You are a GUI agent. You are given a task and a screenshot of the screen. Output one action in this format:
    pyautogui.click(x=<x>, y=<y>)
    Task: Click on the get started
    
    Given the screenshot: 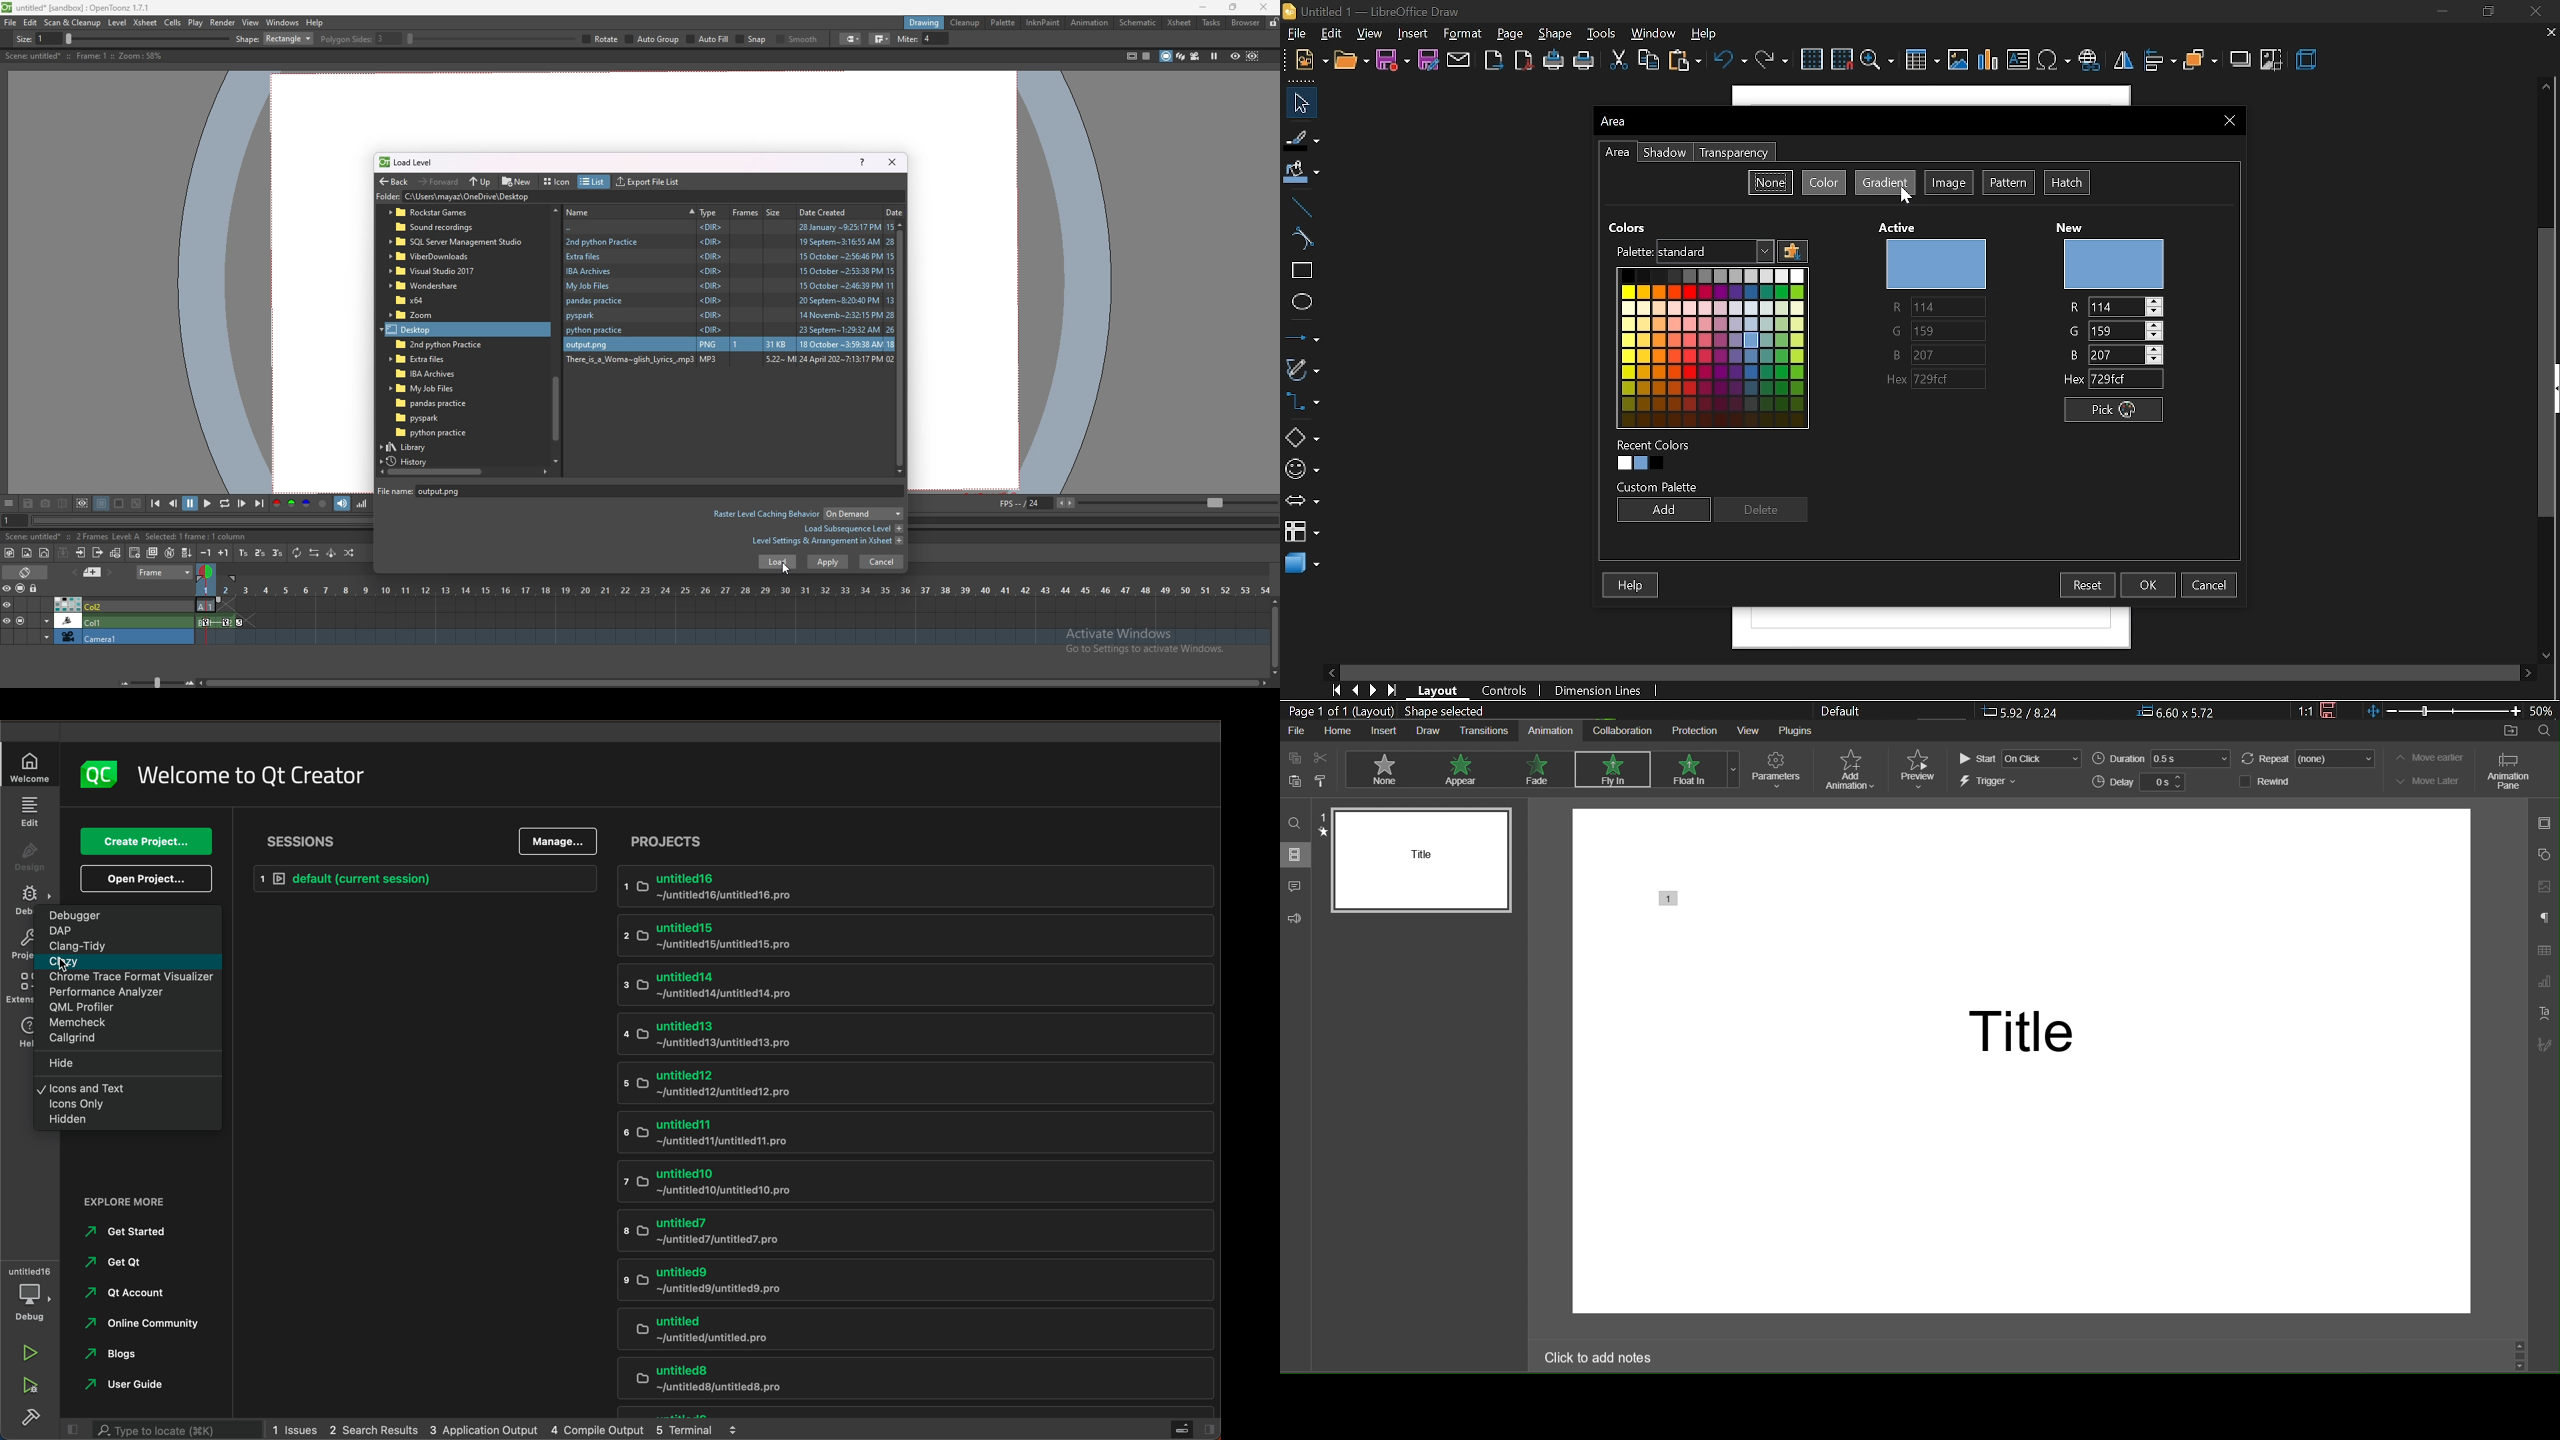 What is the action you would take?
    pyautogui.click(x=135, y=1235)
    